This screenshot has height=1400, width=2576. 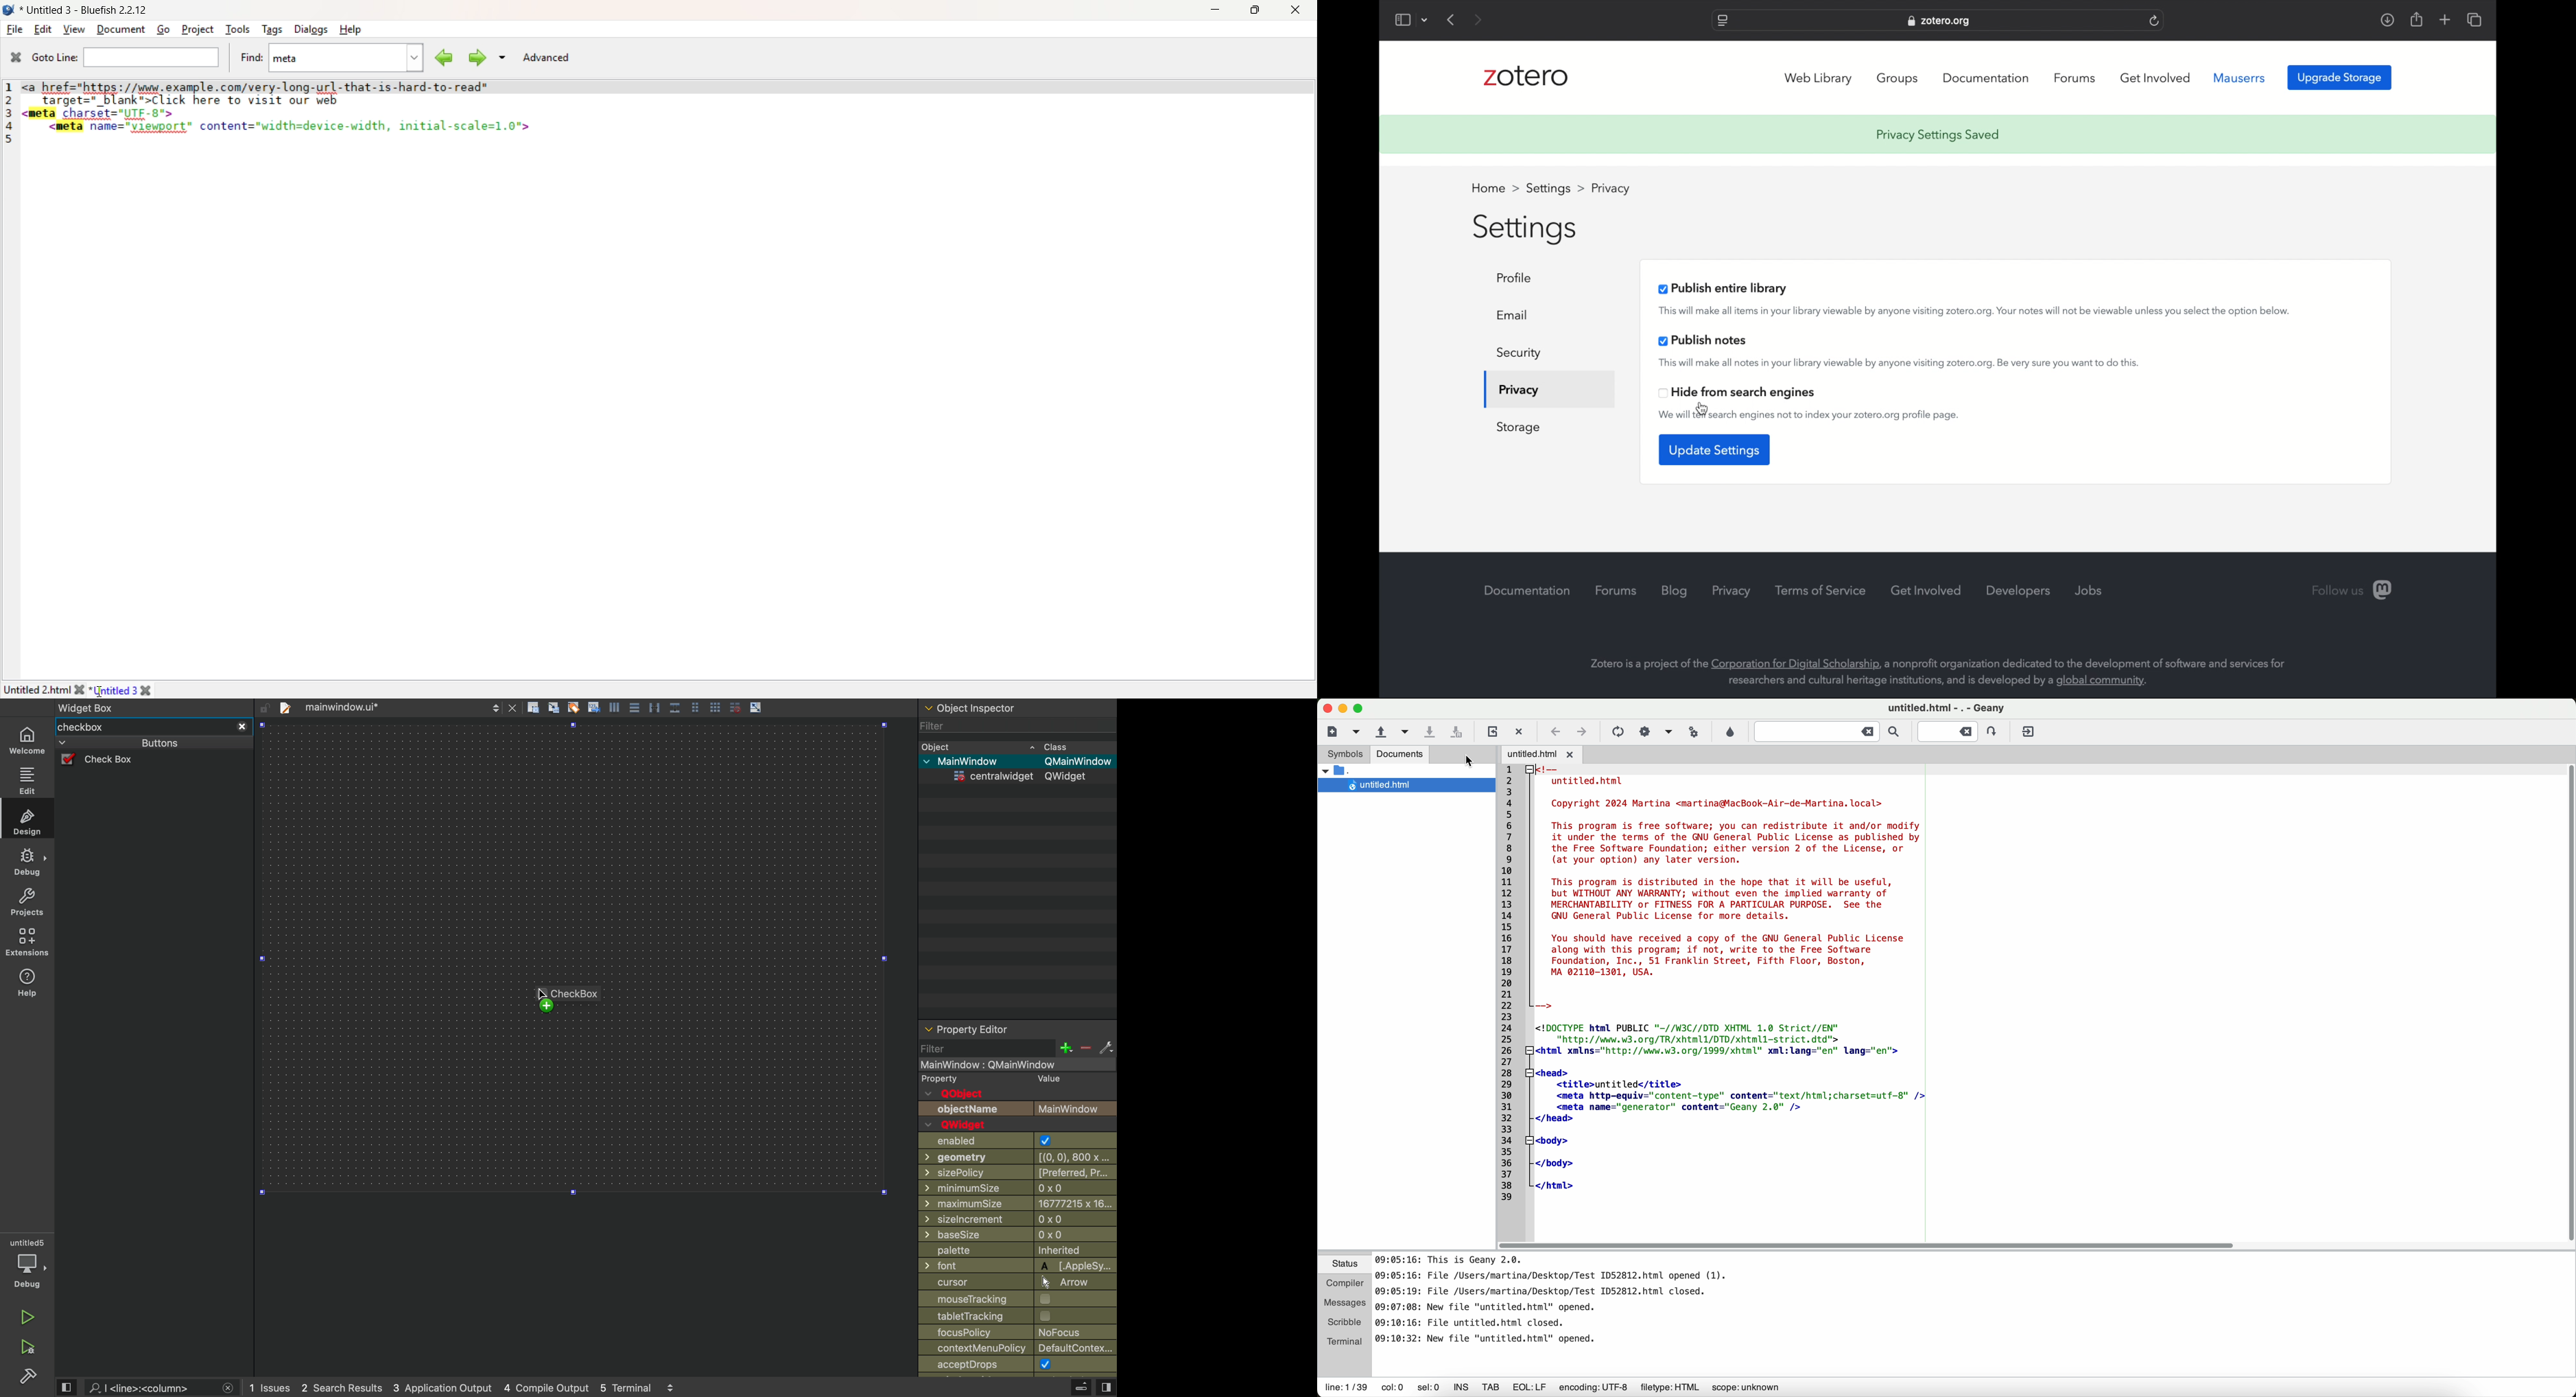 I want to click on filter, so click(x=987, y=1048).